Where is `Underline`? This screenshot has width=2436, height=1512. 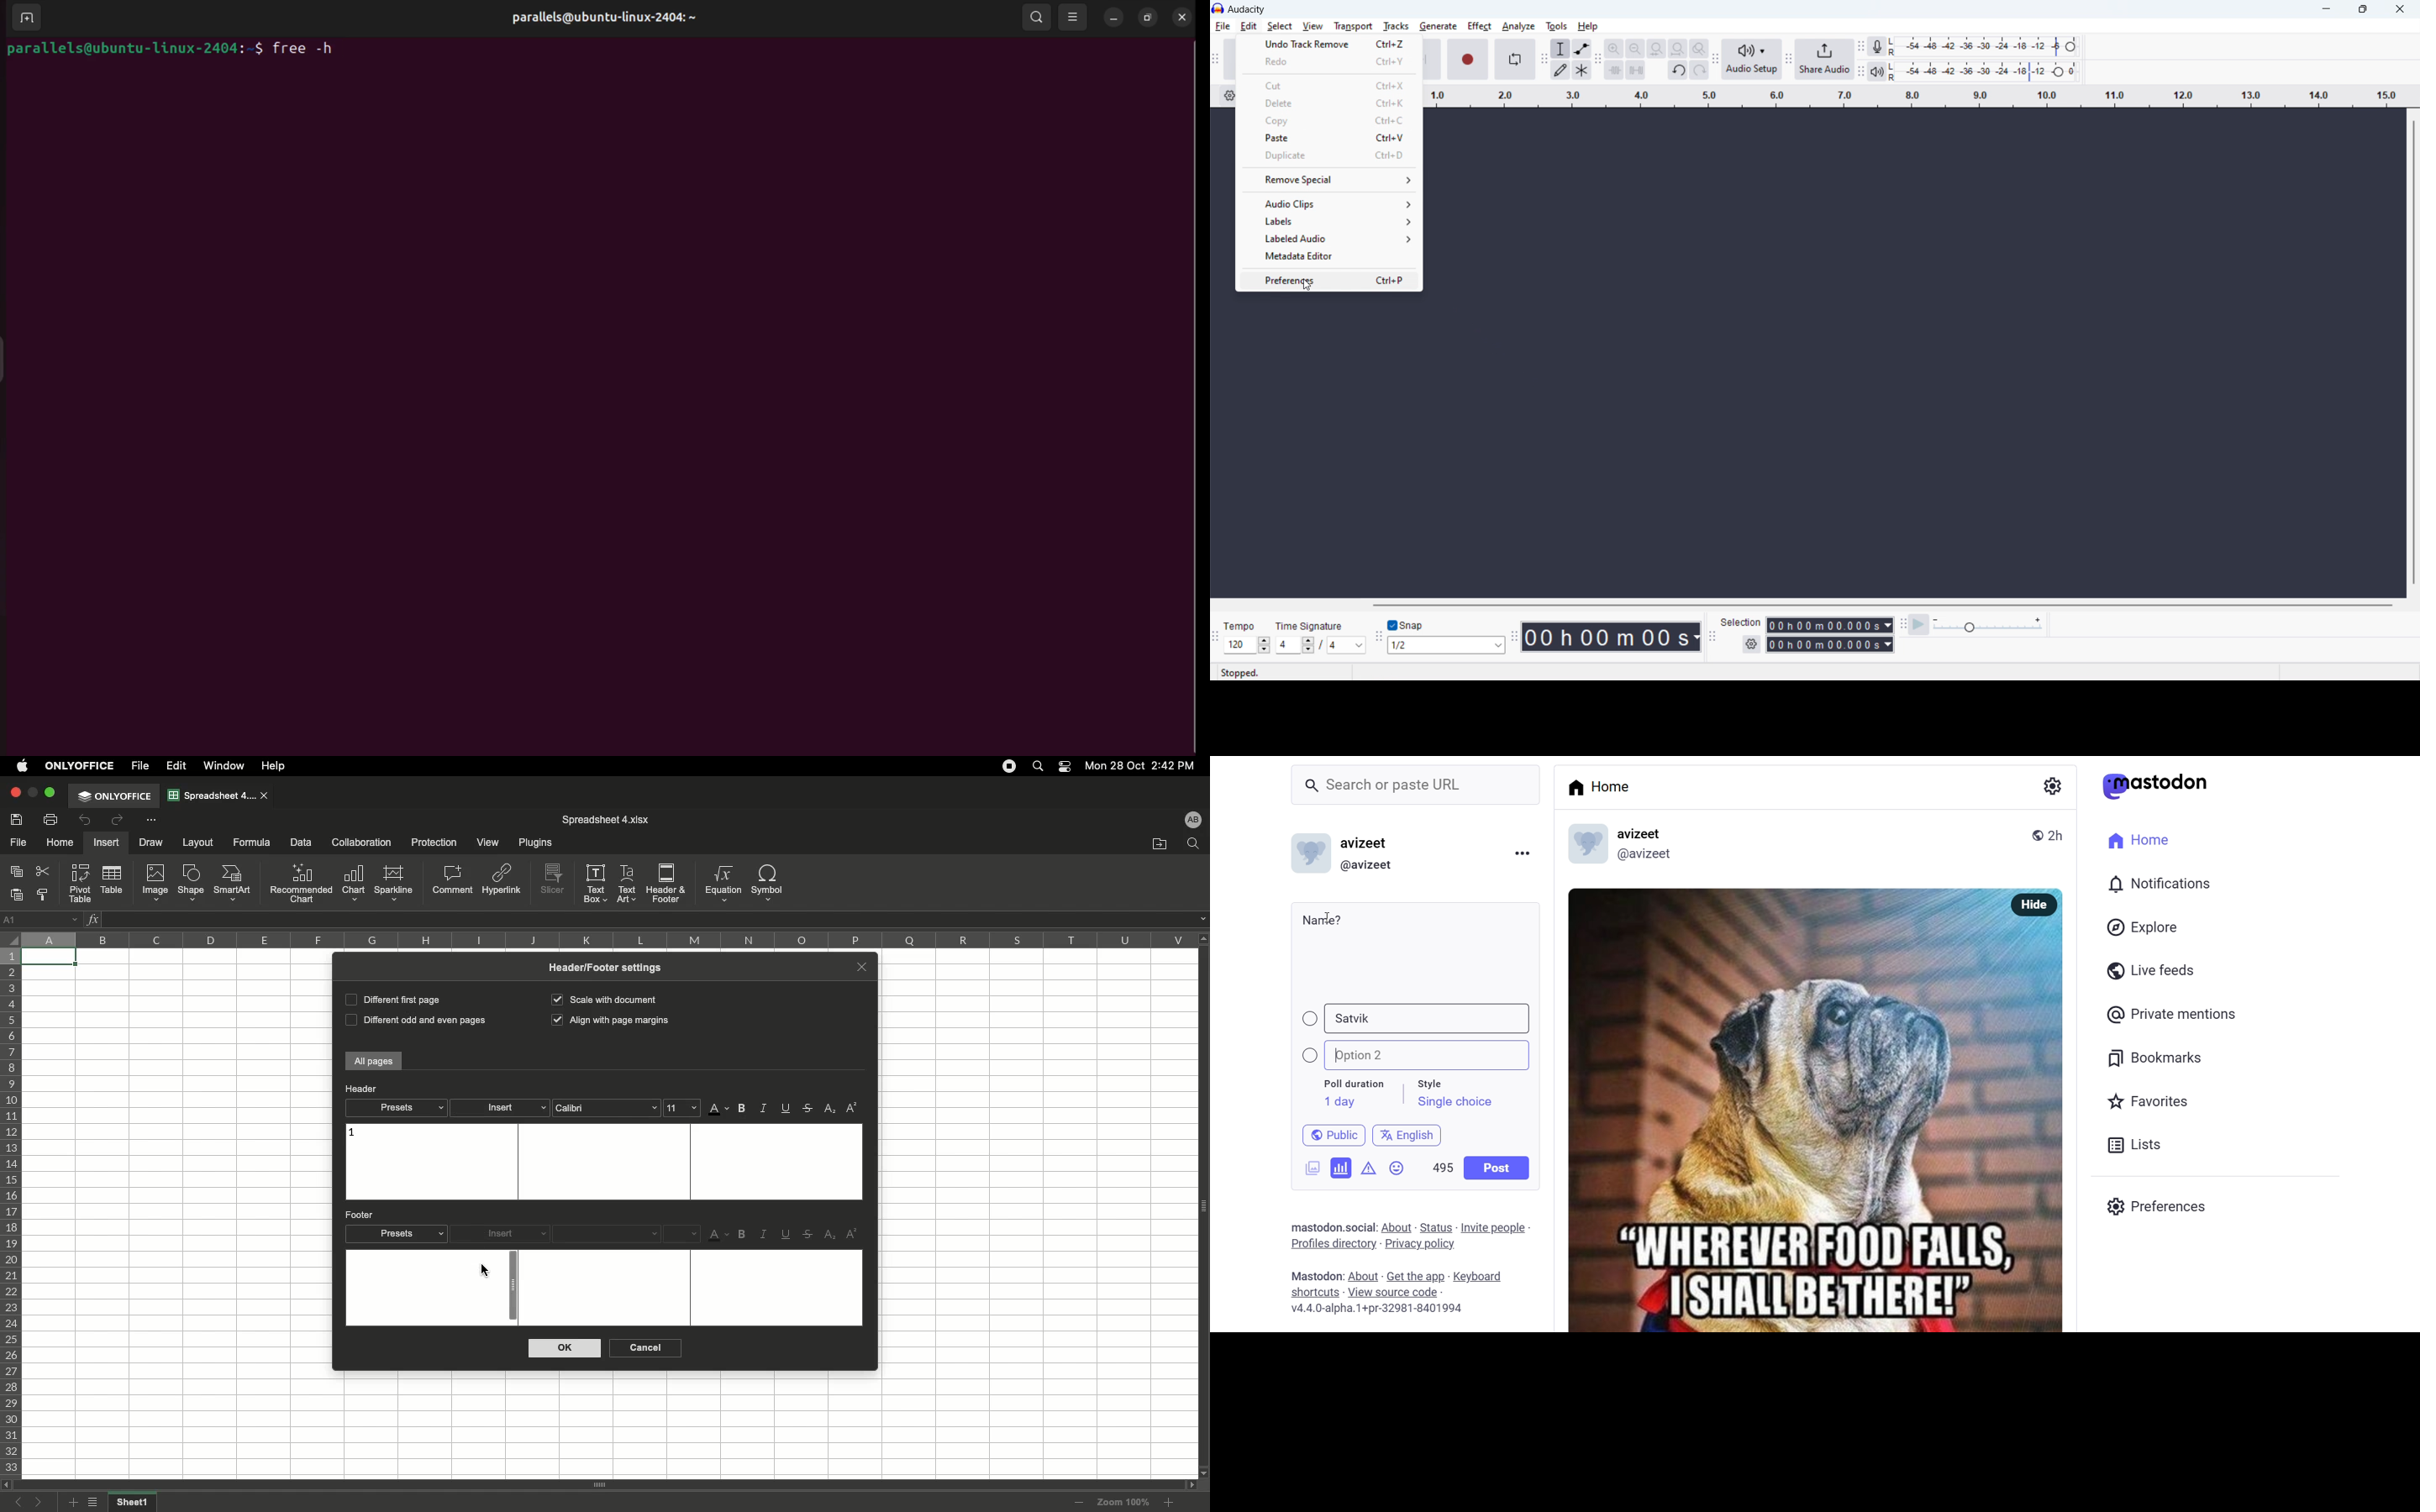
Underline is located at coordinates (787, 1108).